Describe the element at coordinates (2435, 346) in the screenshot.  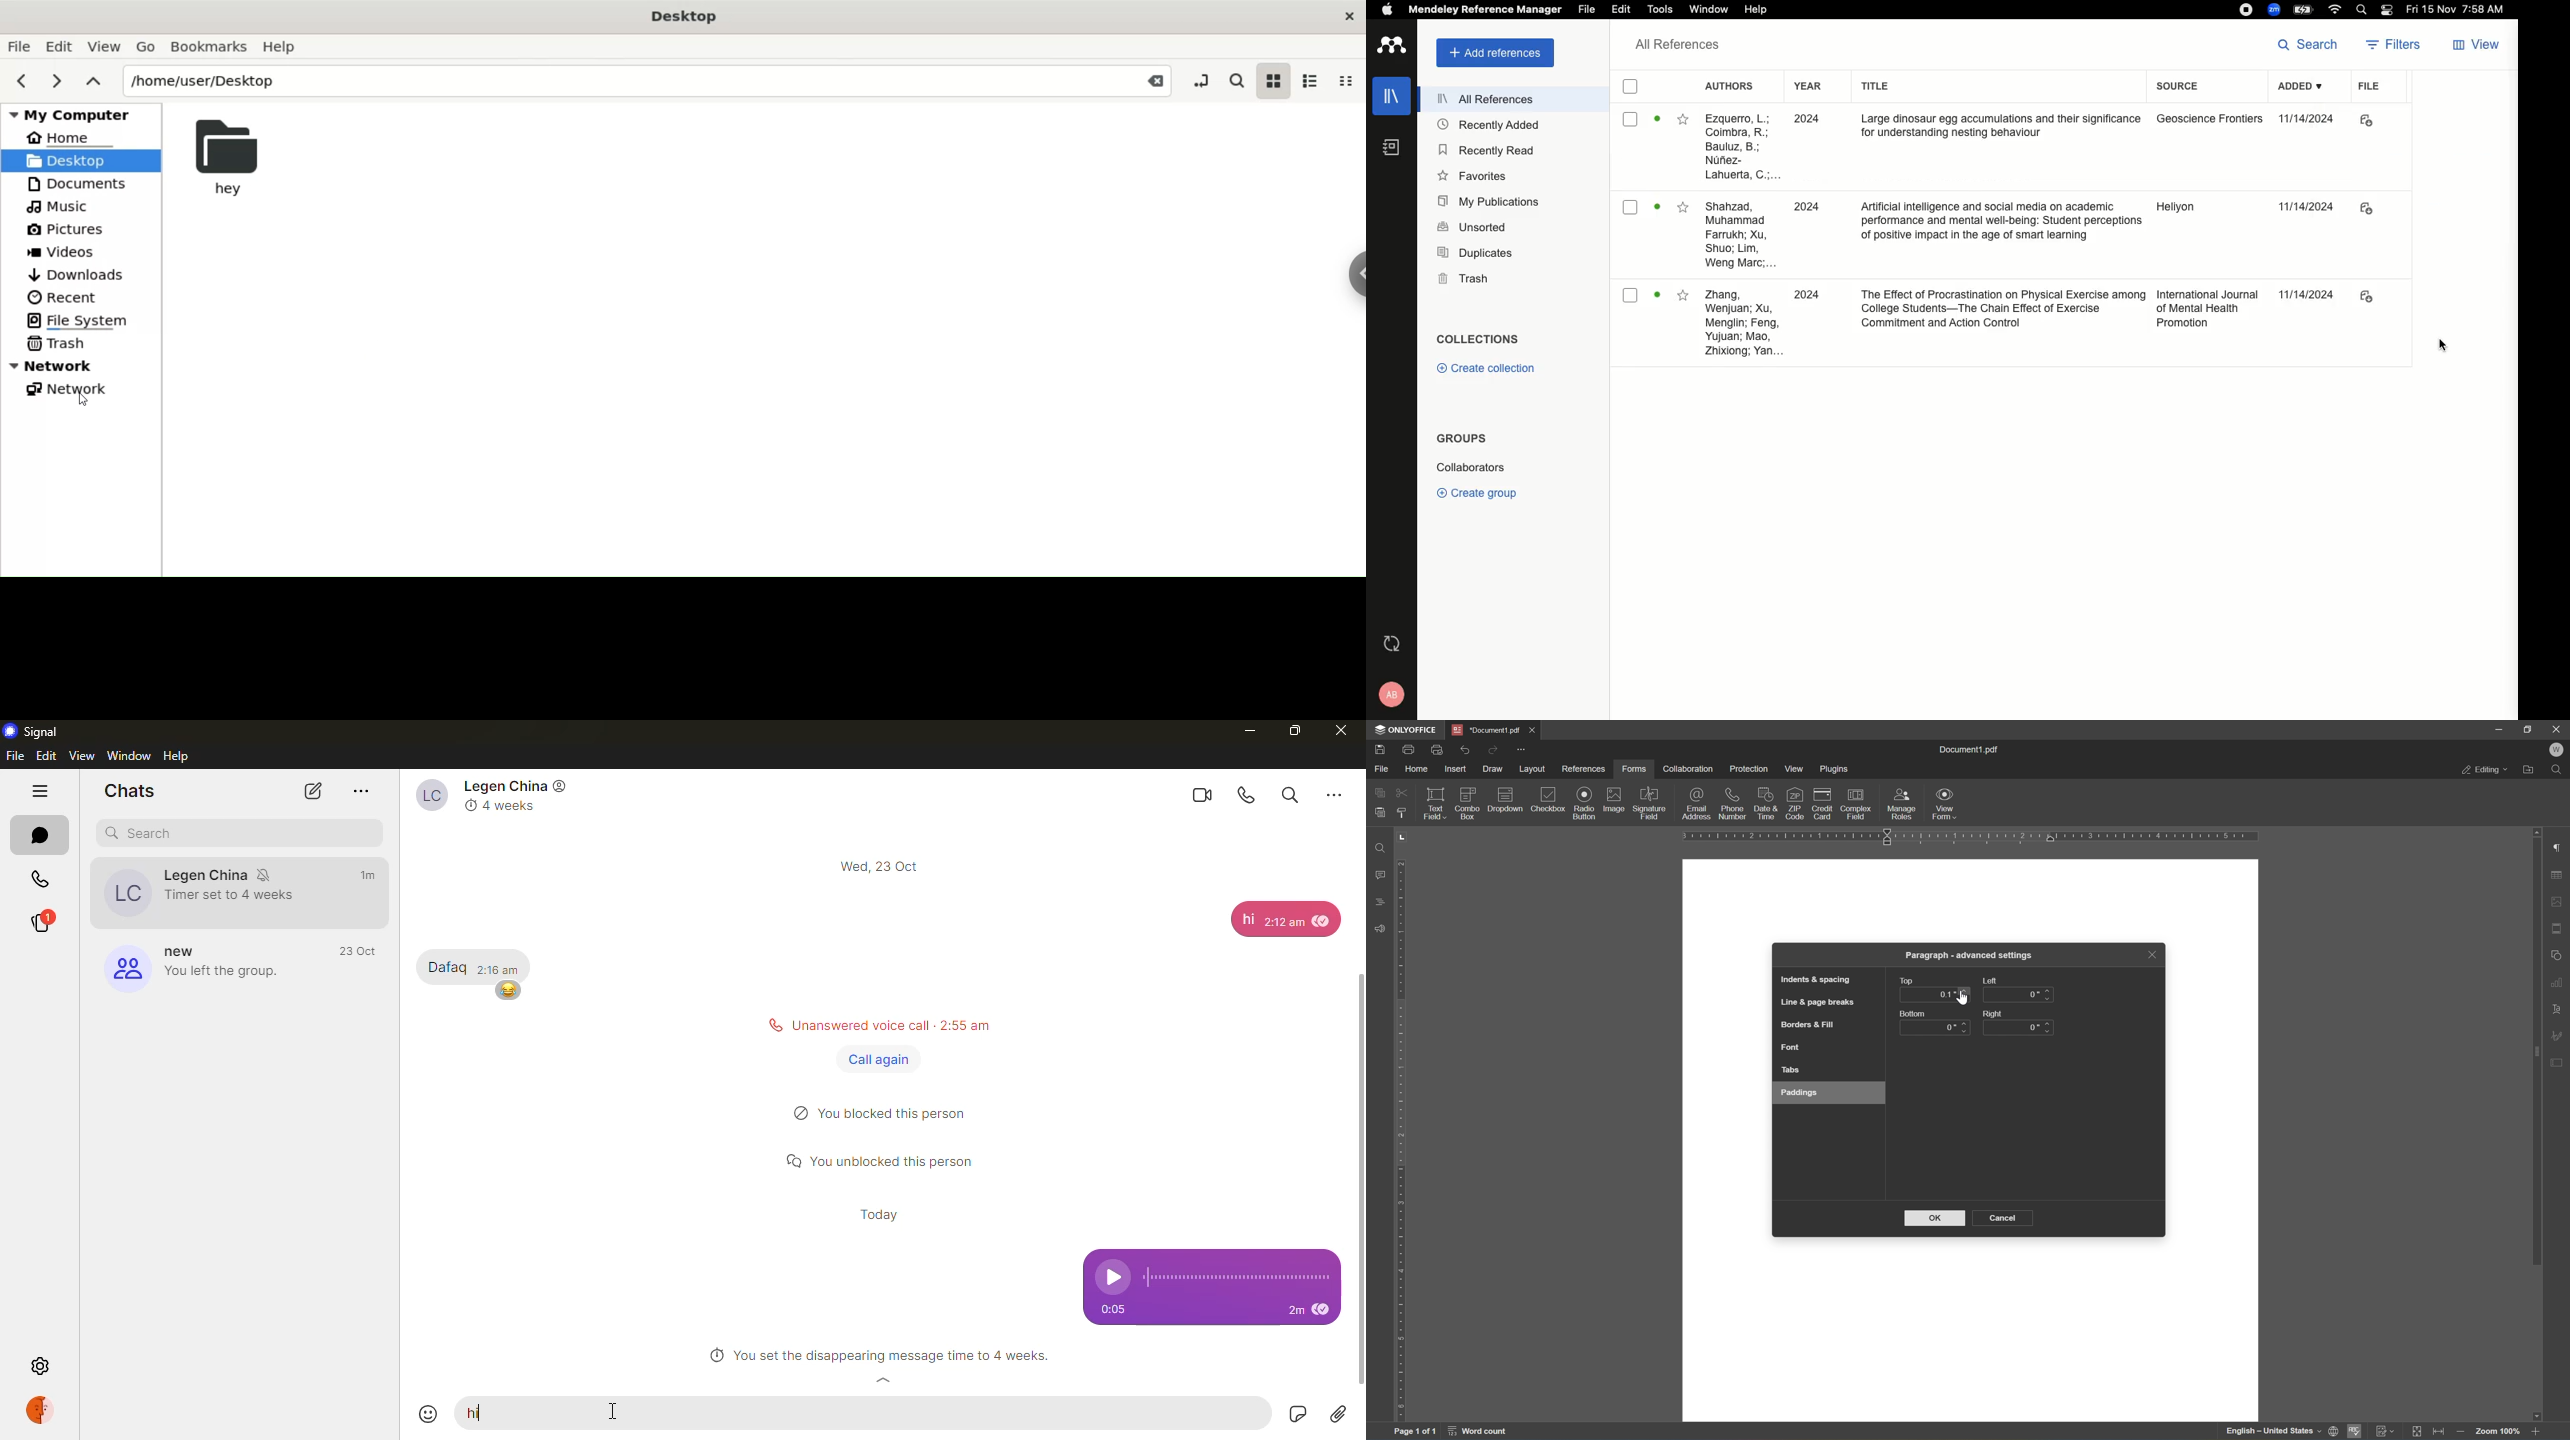
I see `cursor` at that location.